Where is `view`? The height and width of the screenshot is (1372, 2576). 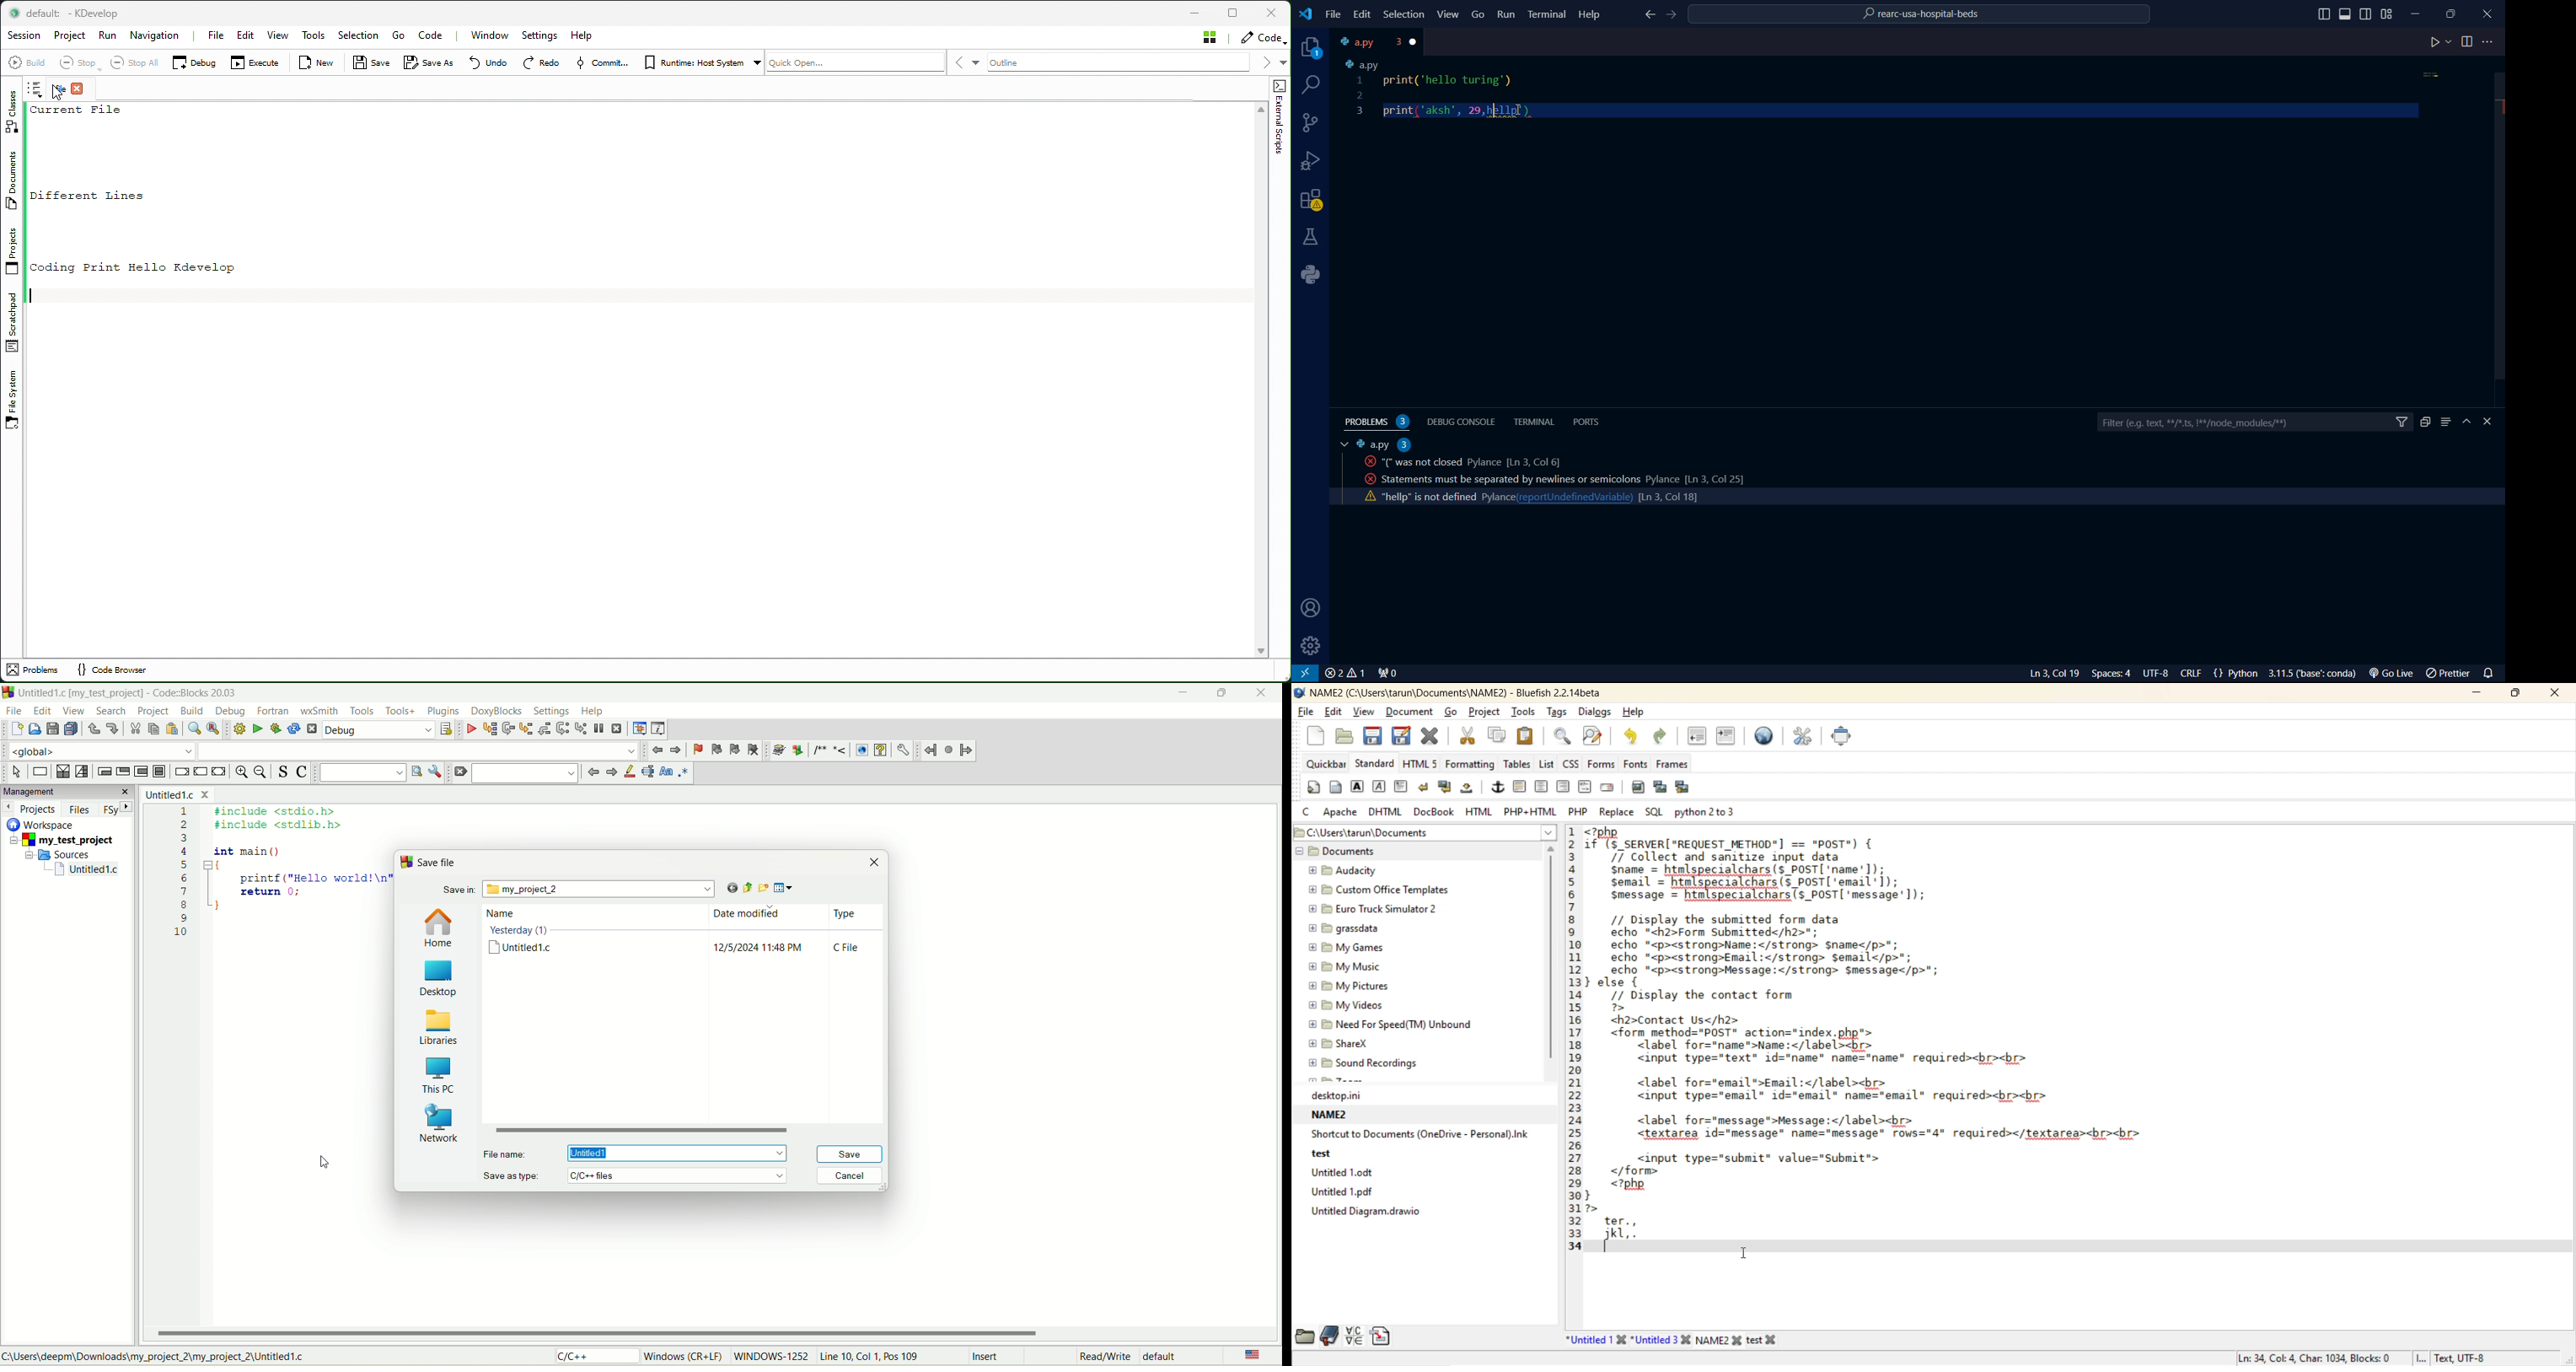 view is located at coordinates (1364, 711).